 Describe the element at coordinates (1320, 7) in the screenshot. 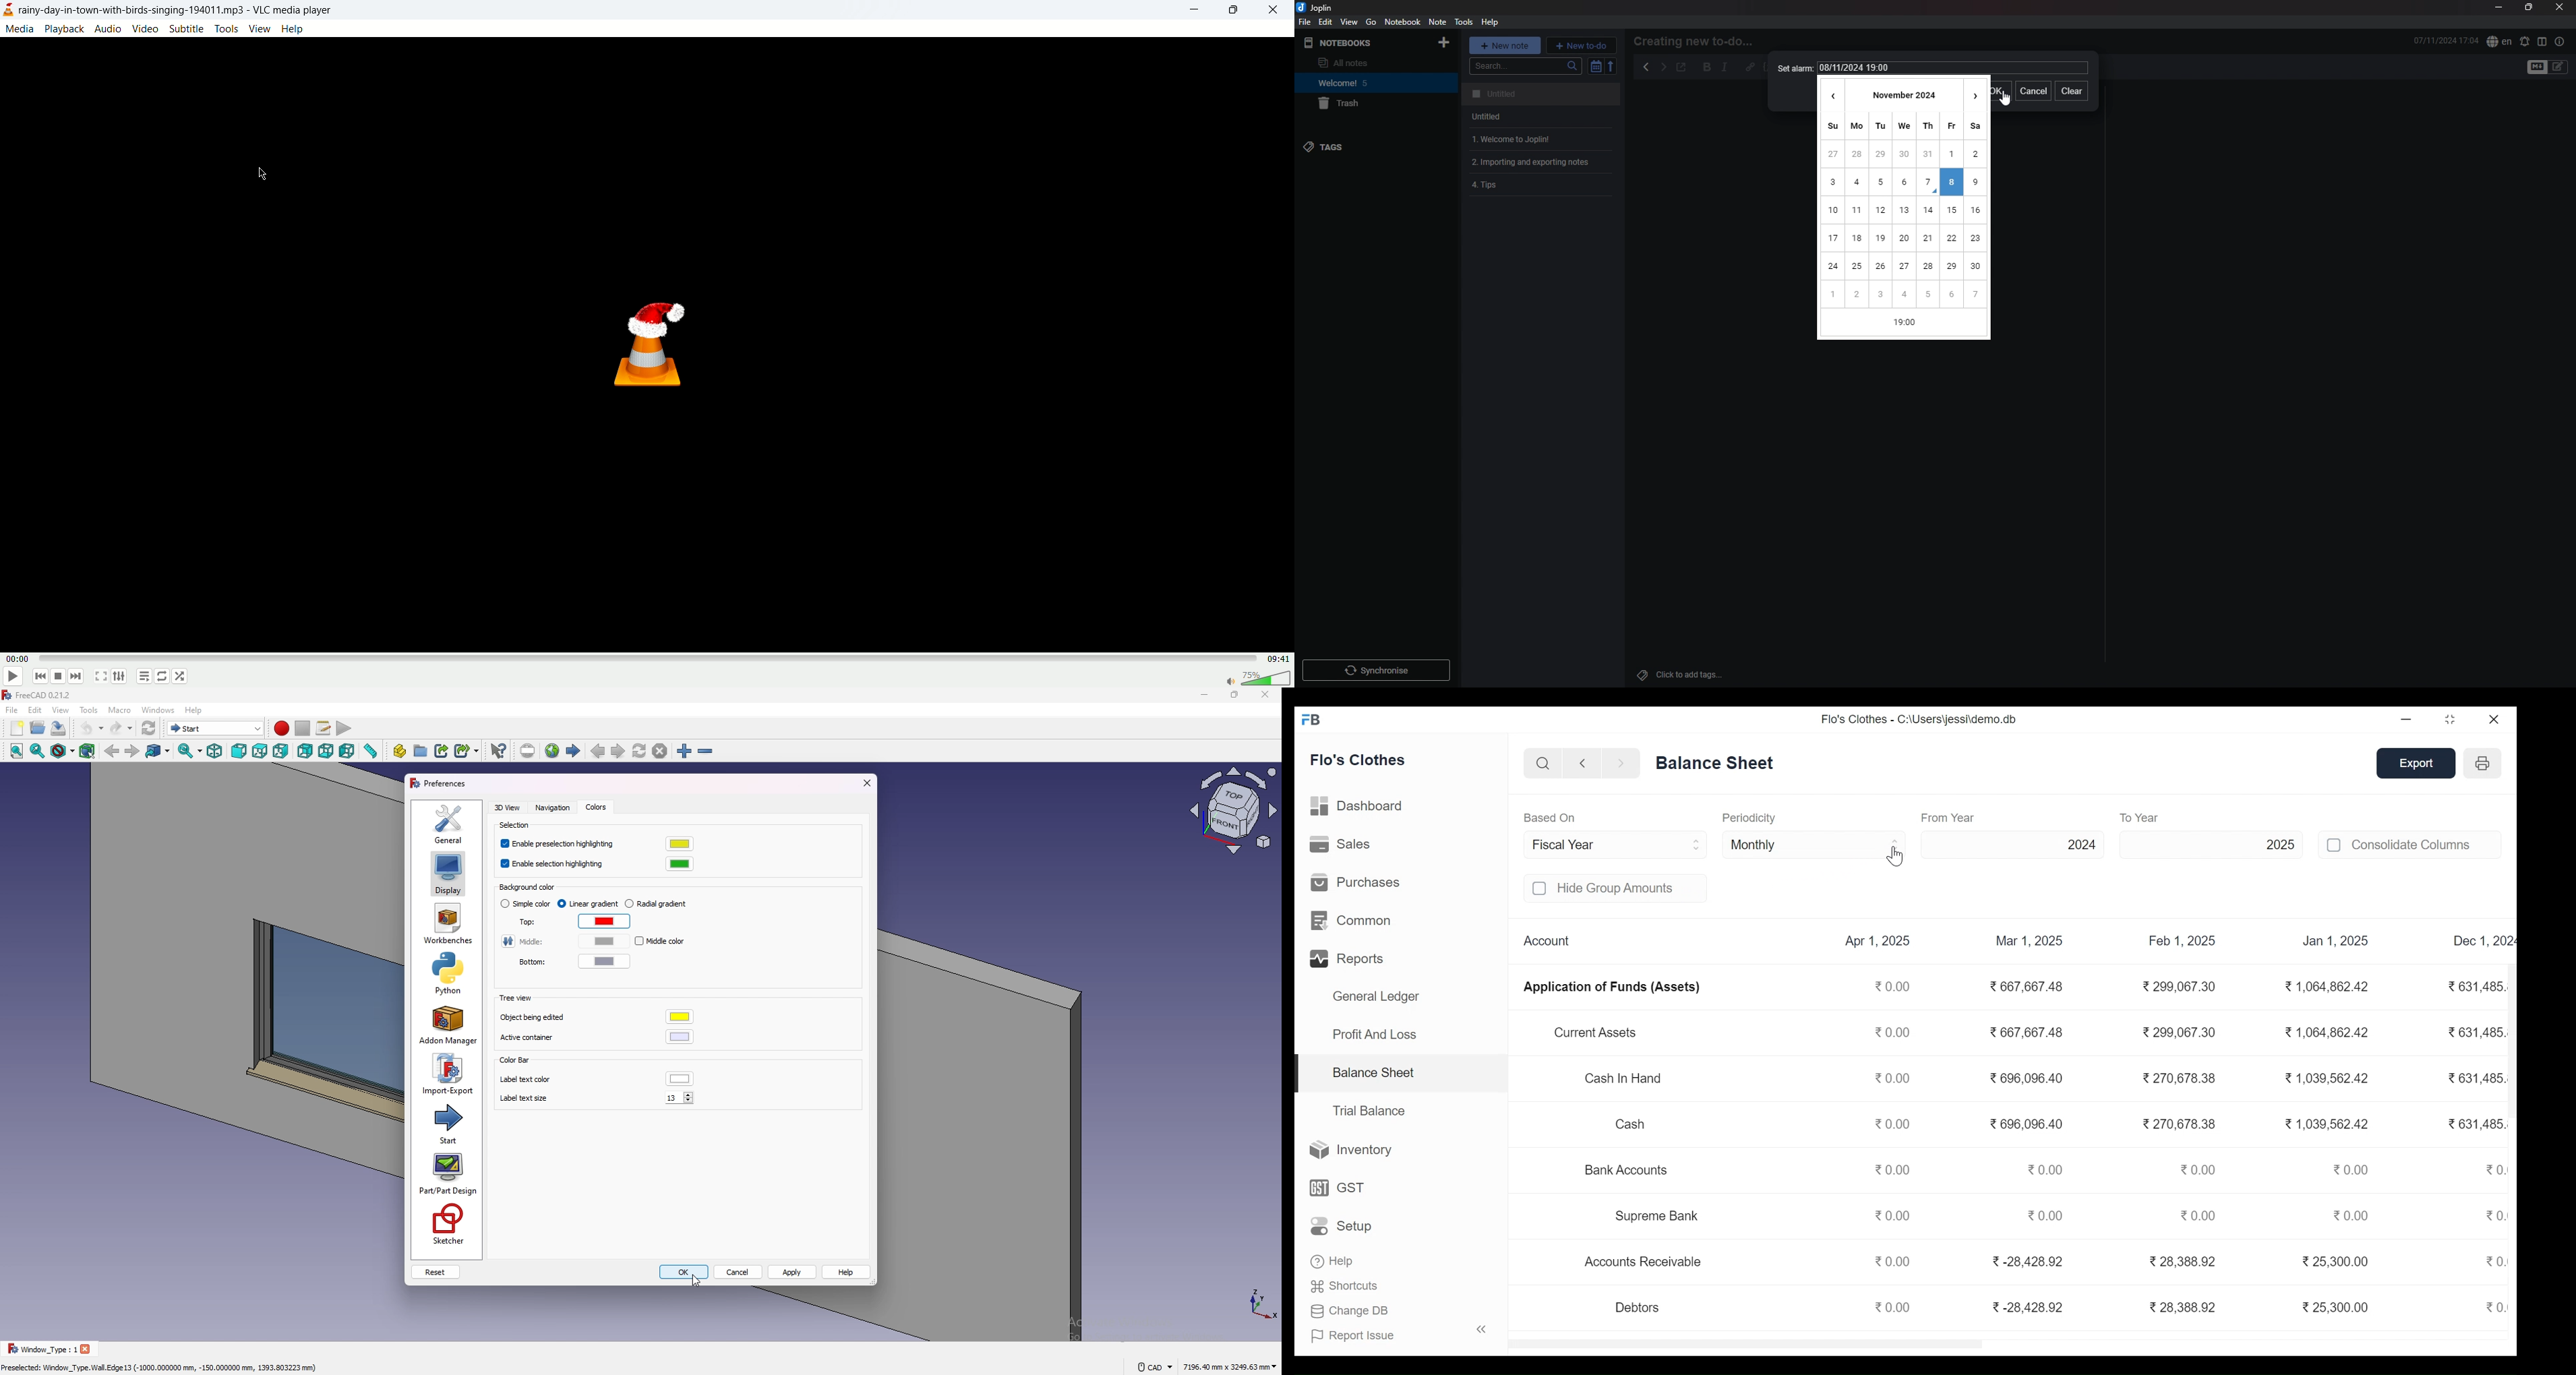

I see `joplin` at that location.